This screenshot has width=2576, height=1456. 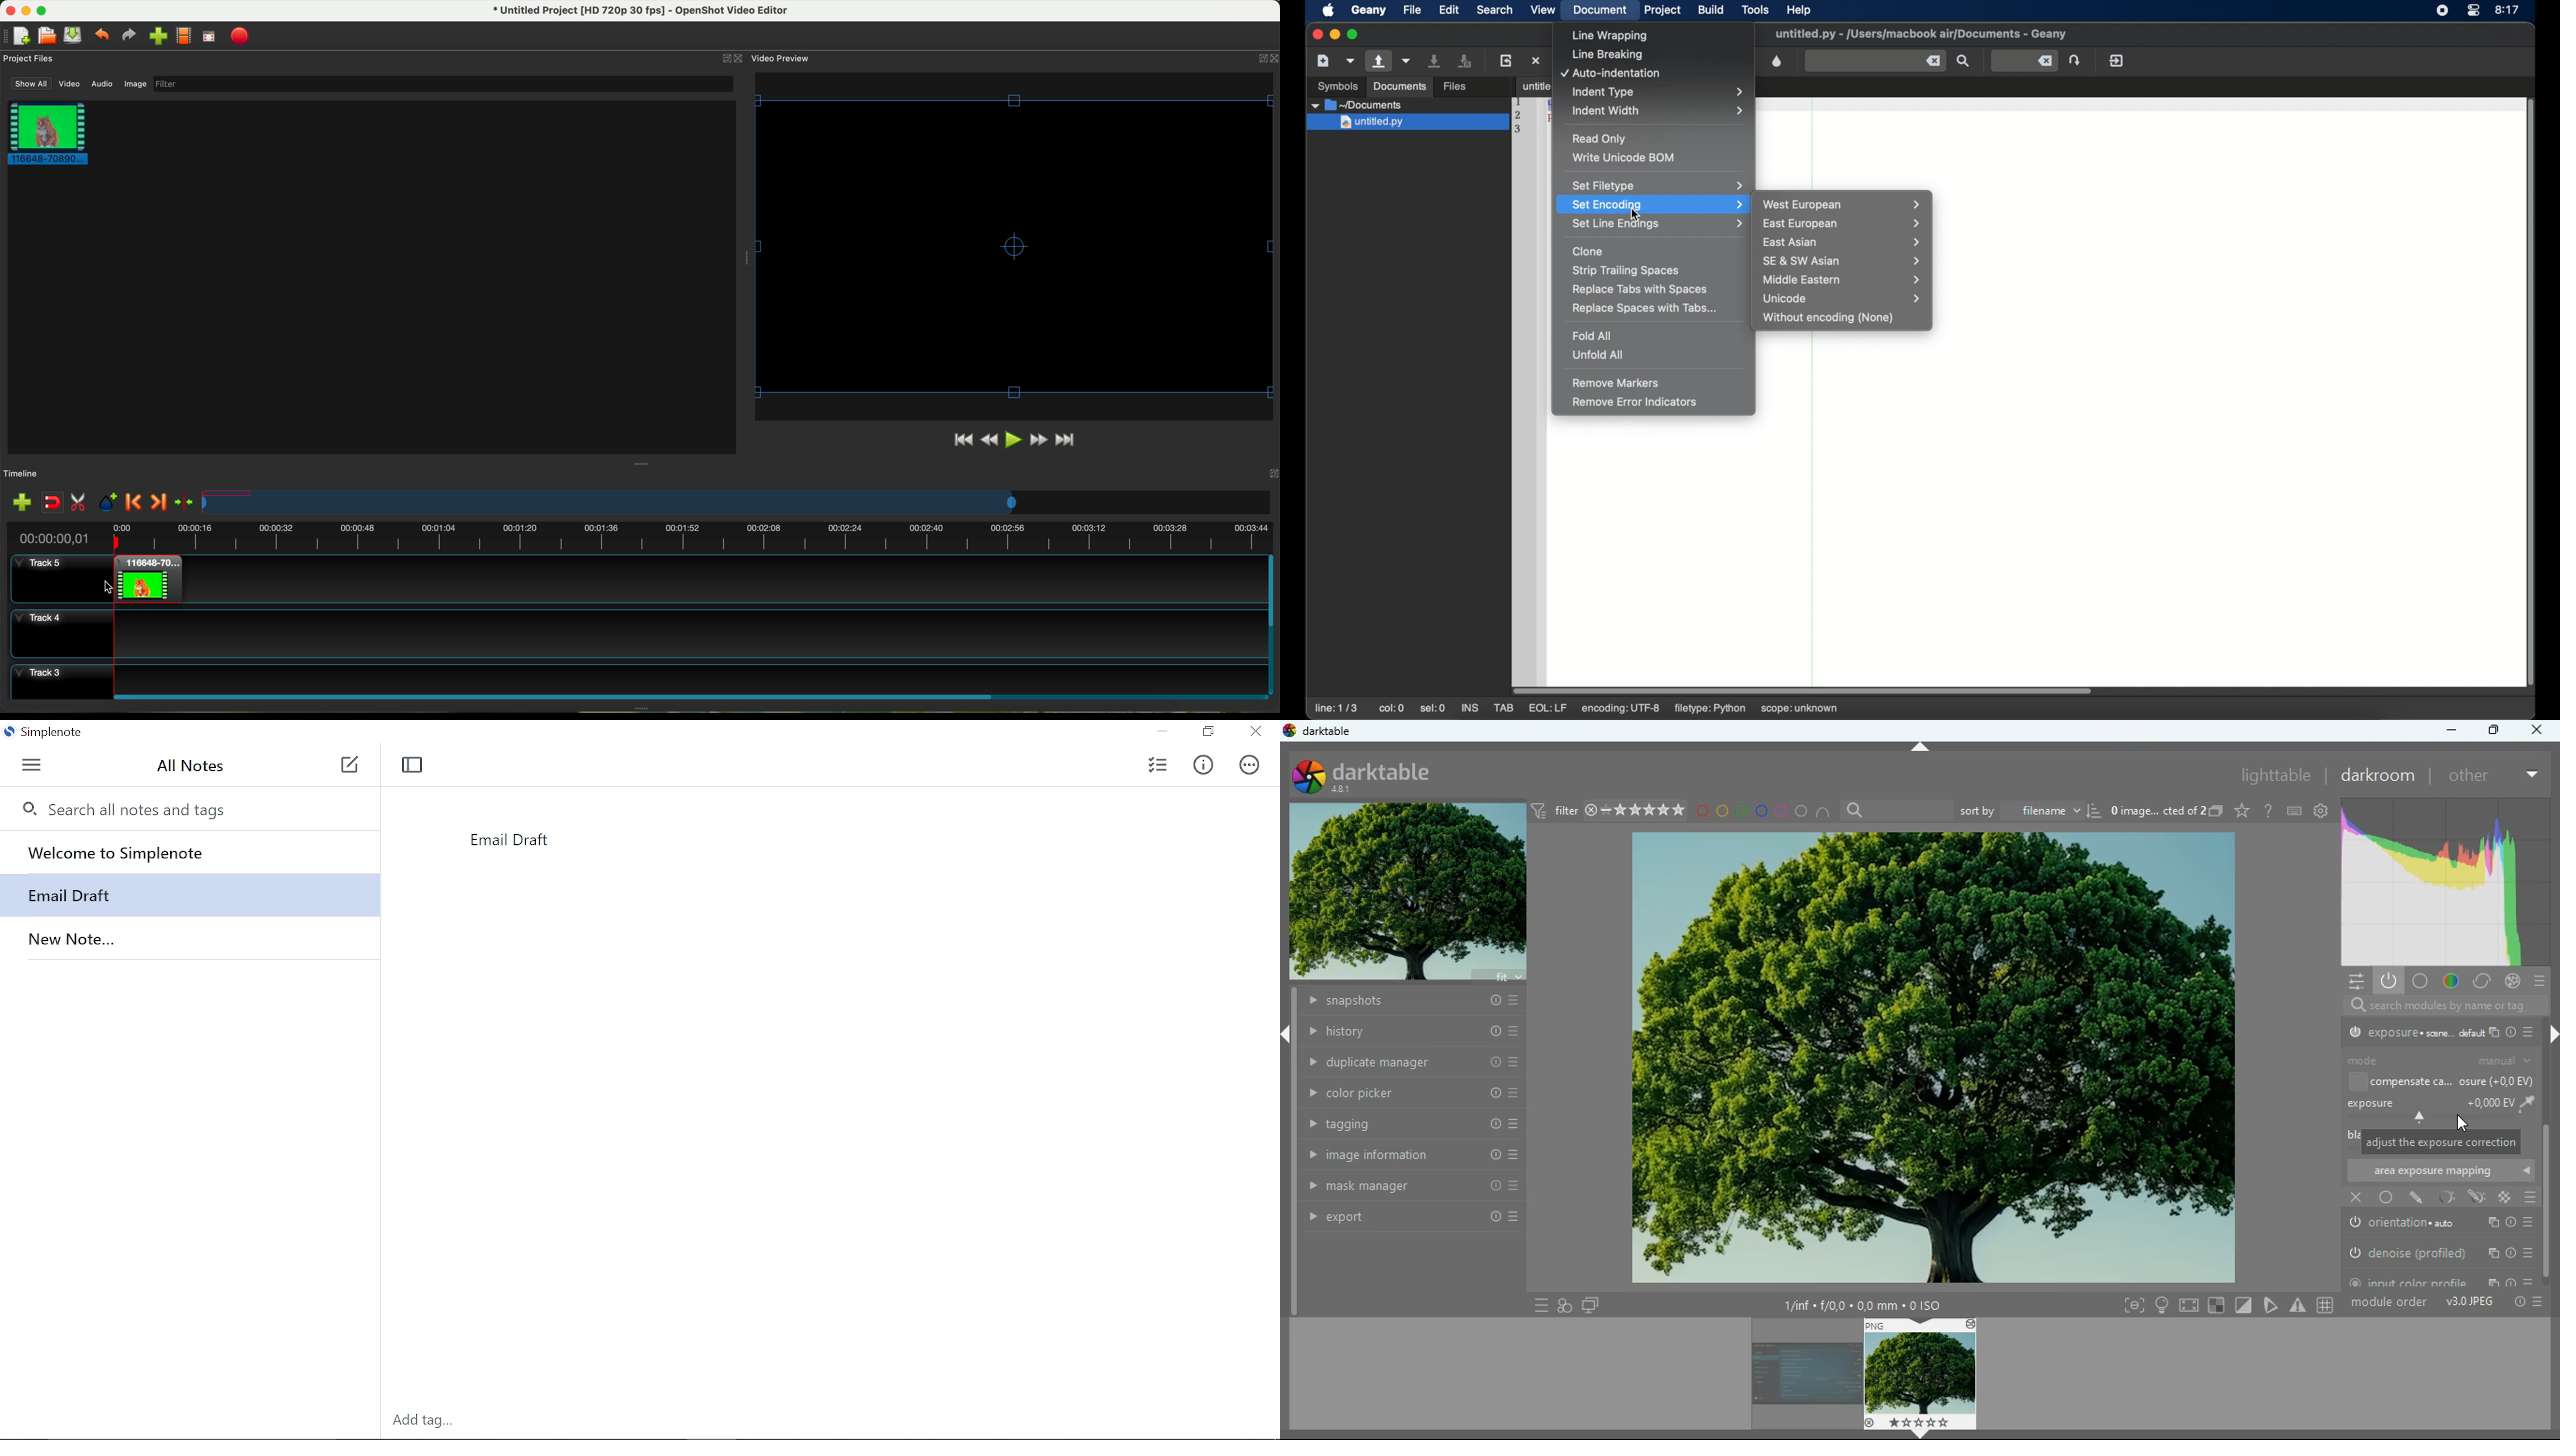 I want to click on track 3, so click(x=637, y=677).